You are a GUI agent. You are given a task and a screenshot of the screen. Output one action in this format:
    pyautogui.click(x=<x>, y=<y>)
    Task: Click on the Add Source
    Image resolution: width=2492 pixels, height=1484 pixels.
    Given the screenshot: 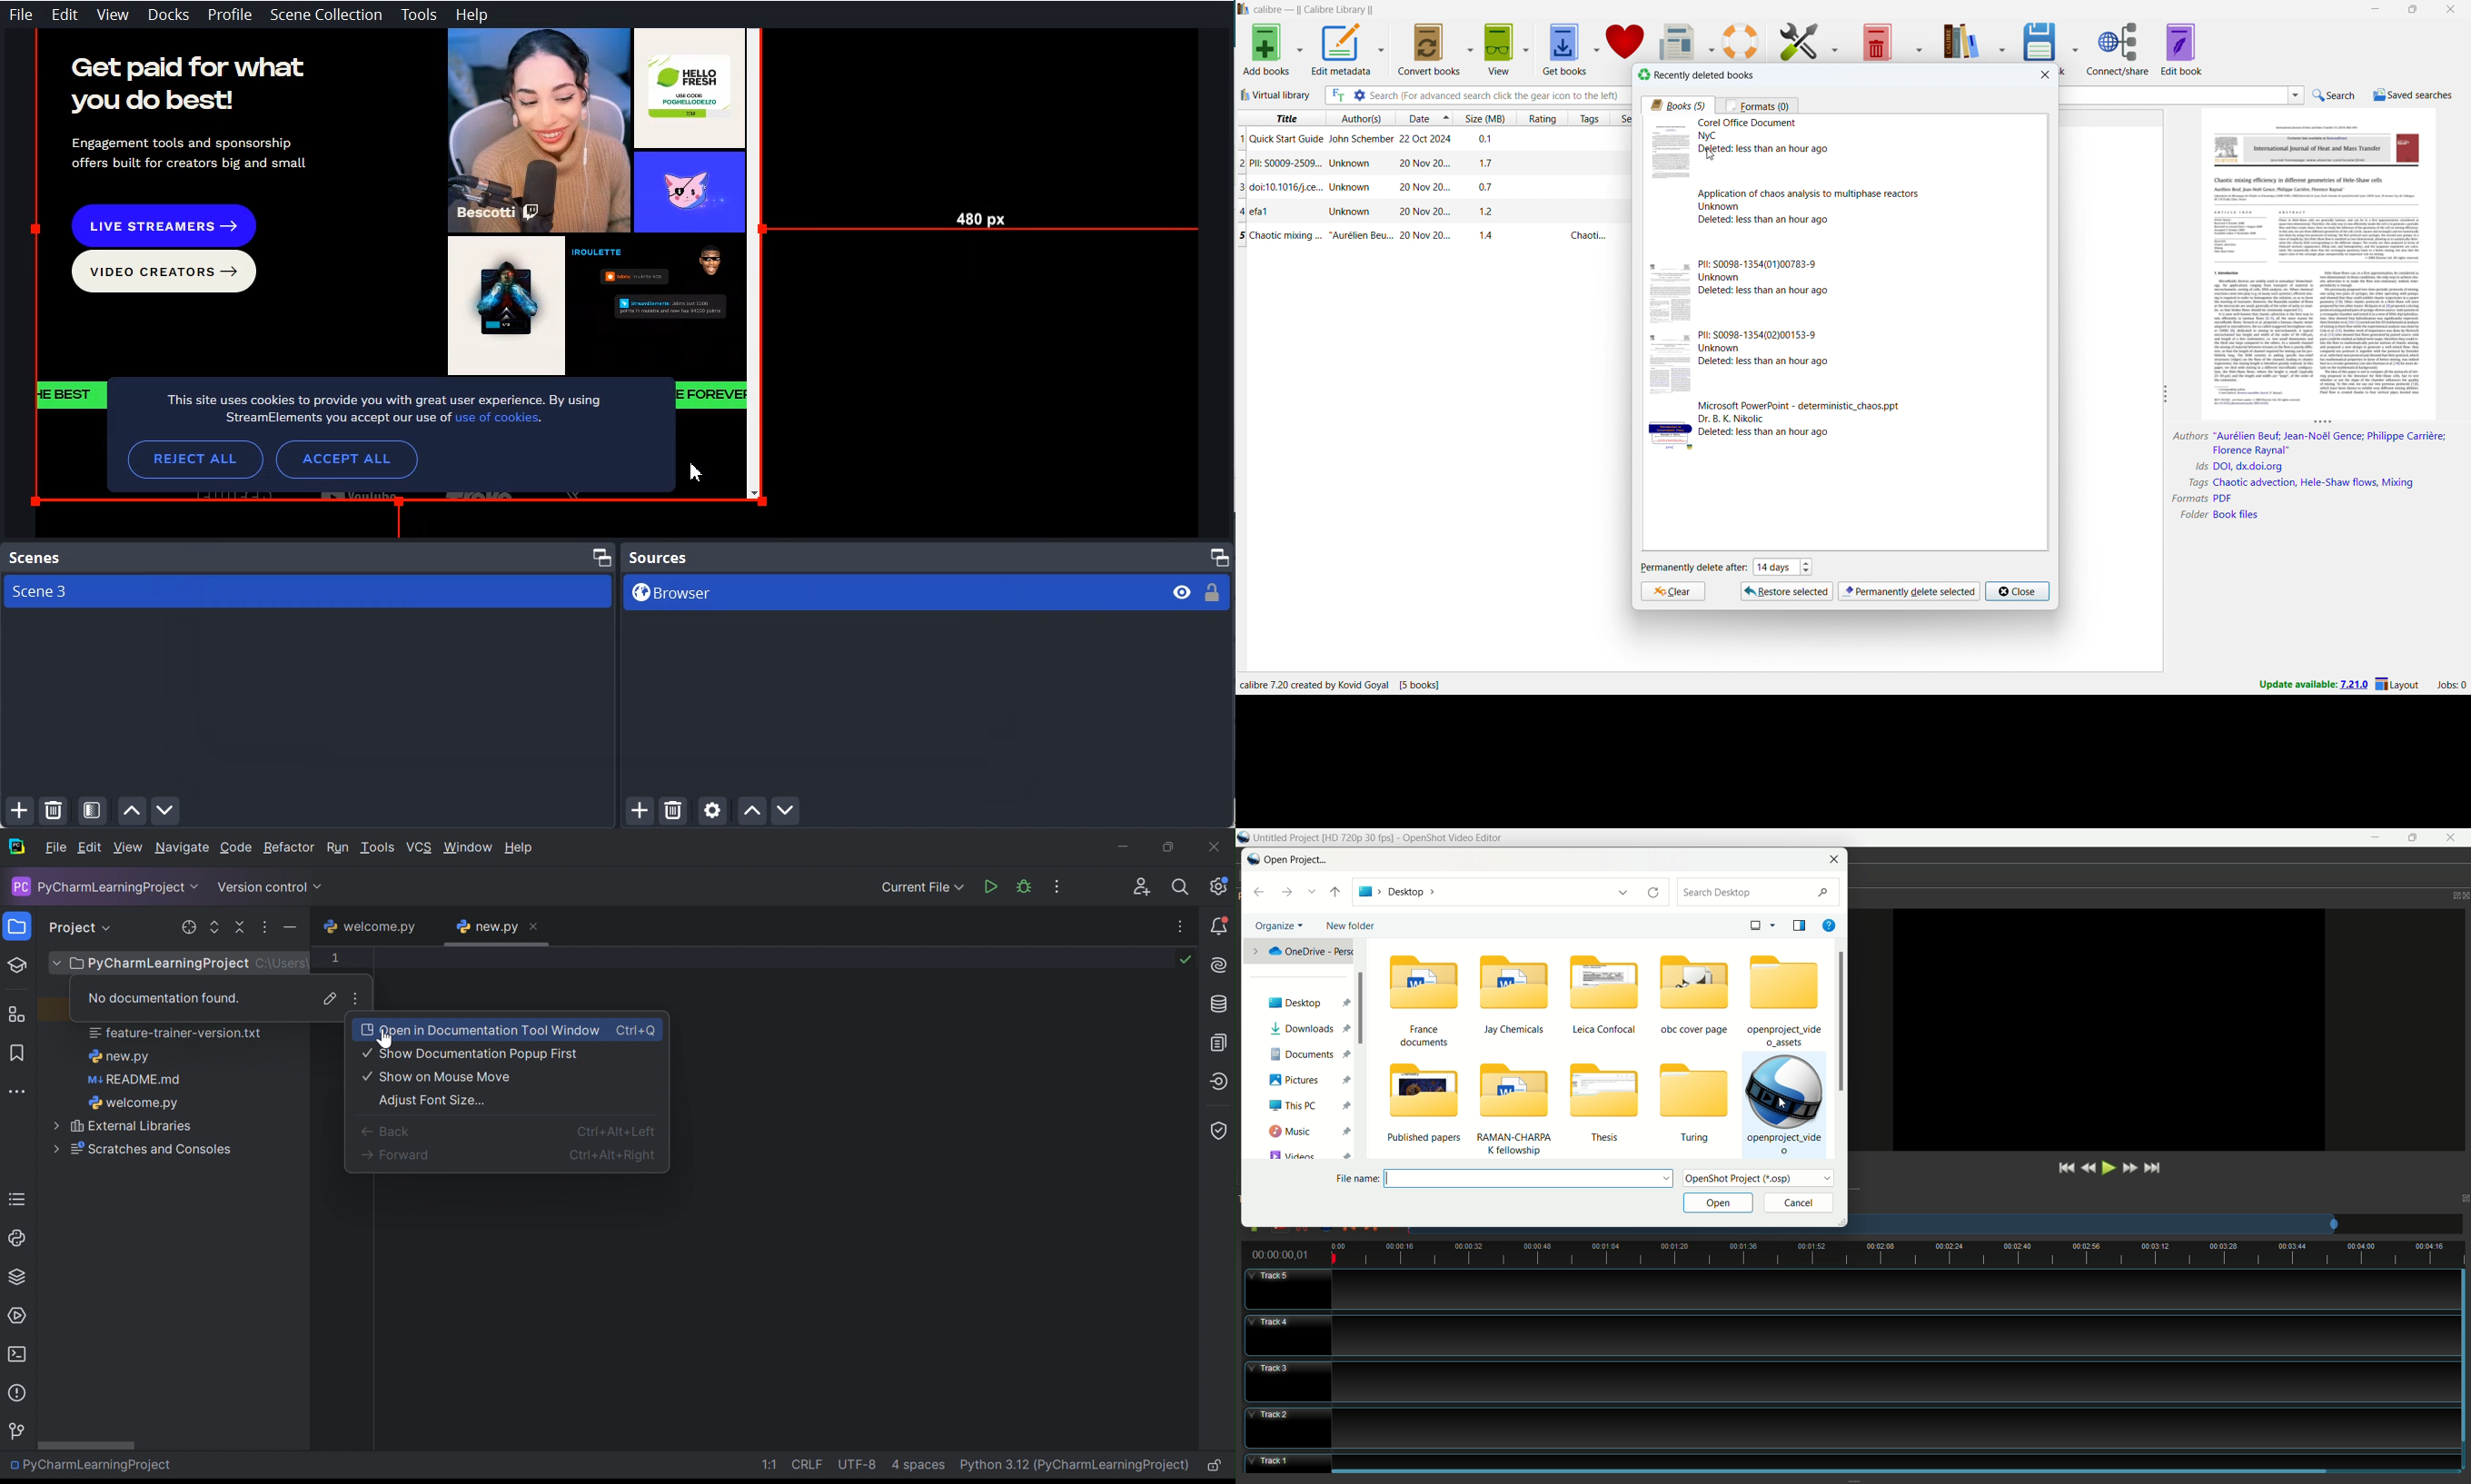 What is the action you would take?
    pyautogui.click(x=641, y=811)
    